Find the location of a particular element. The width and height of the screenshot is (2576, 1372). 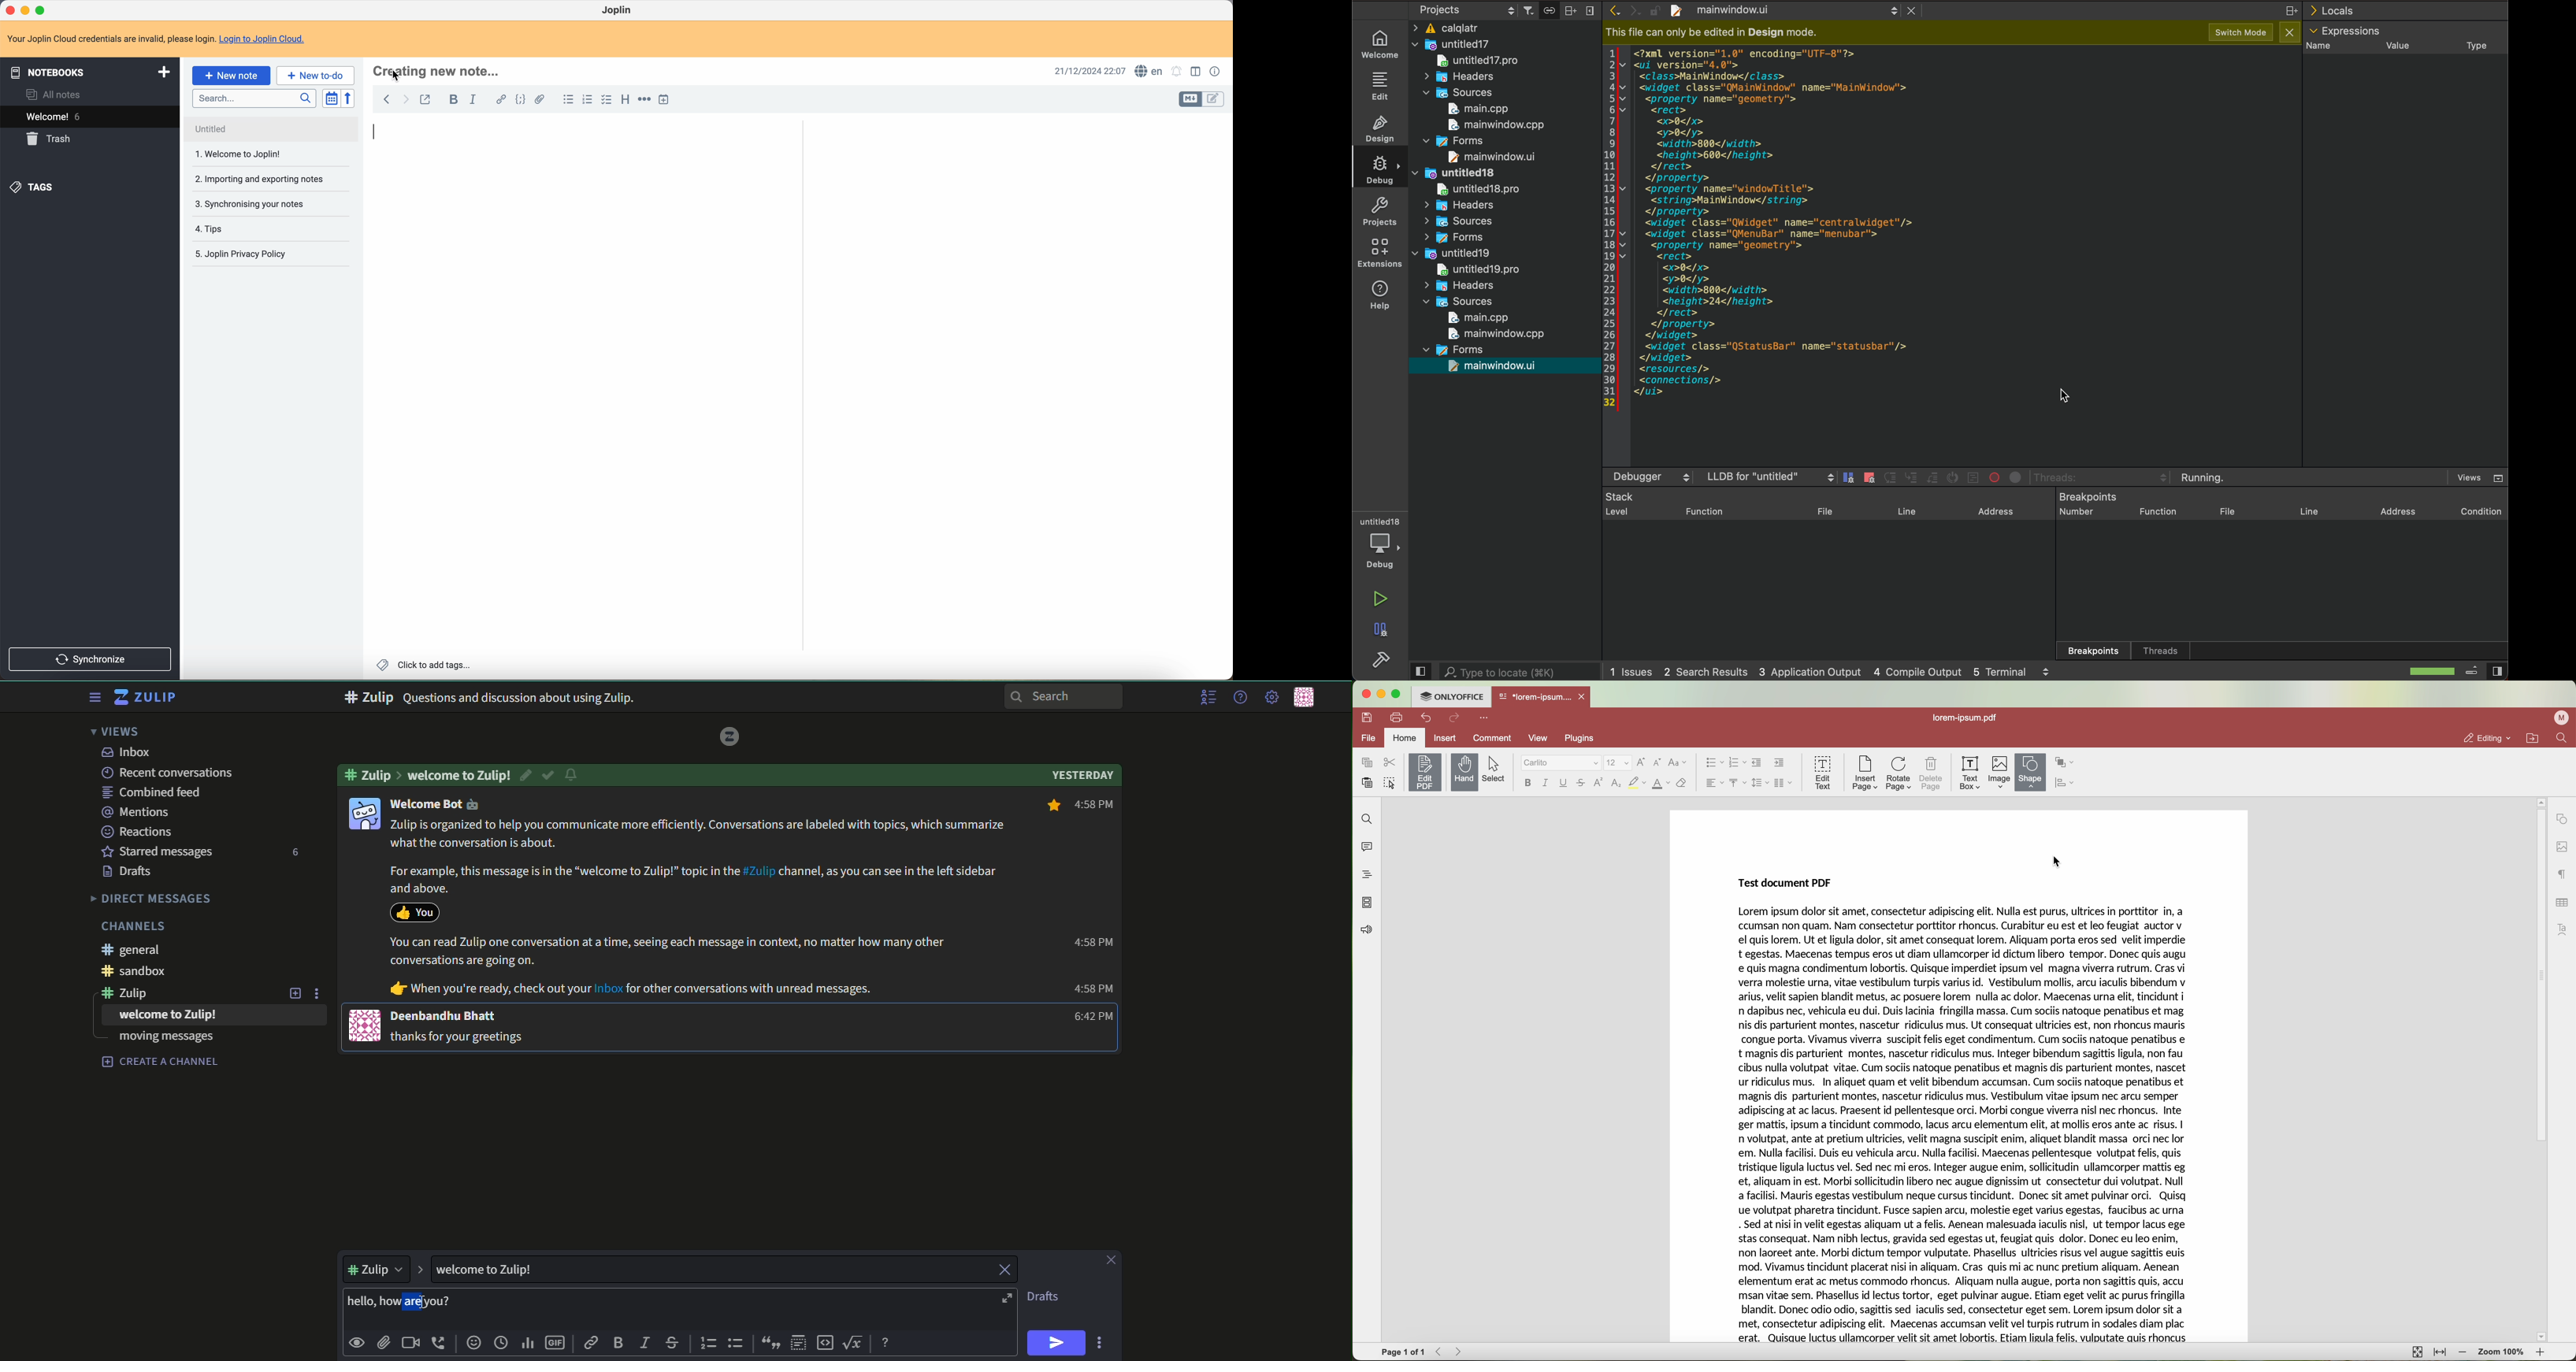

expand is located at coordinates (420, 1268).